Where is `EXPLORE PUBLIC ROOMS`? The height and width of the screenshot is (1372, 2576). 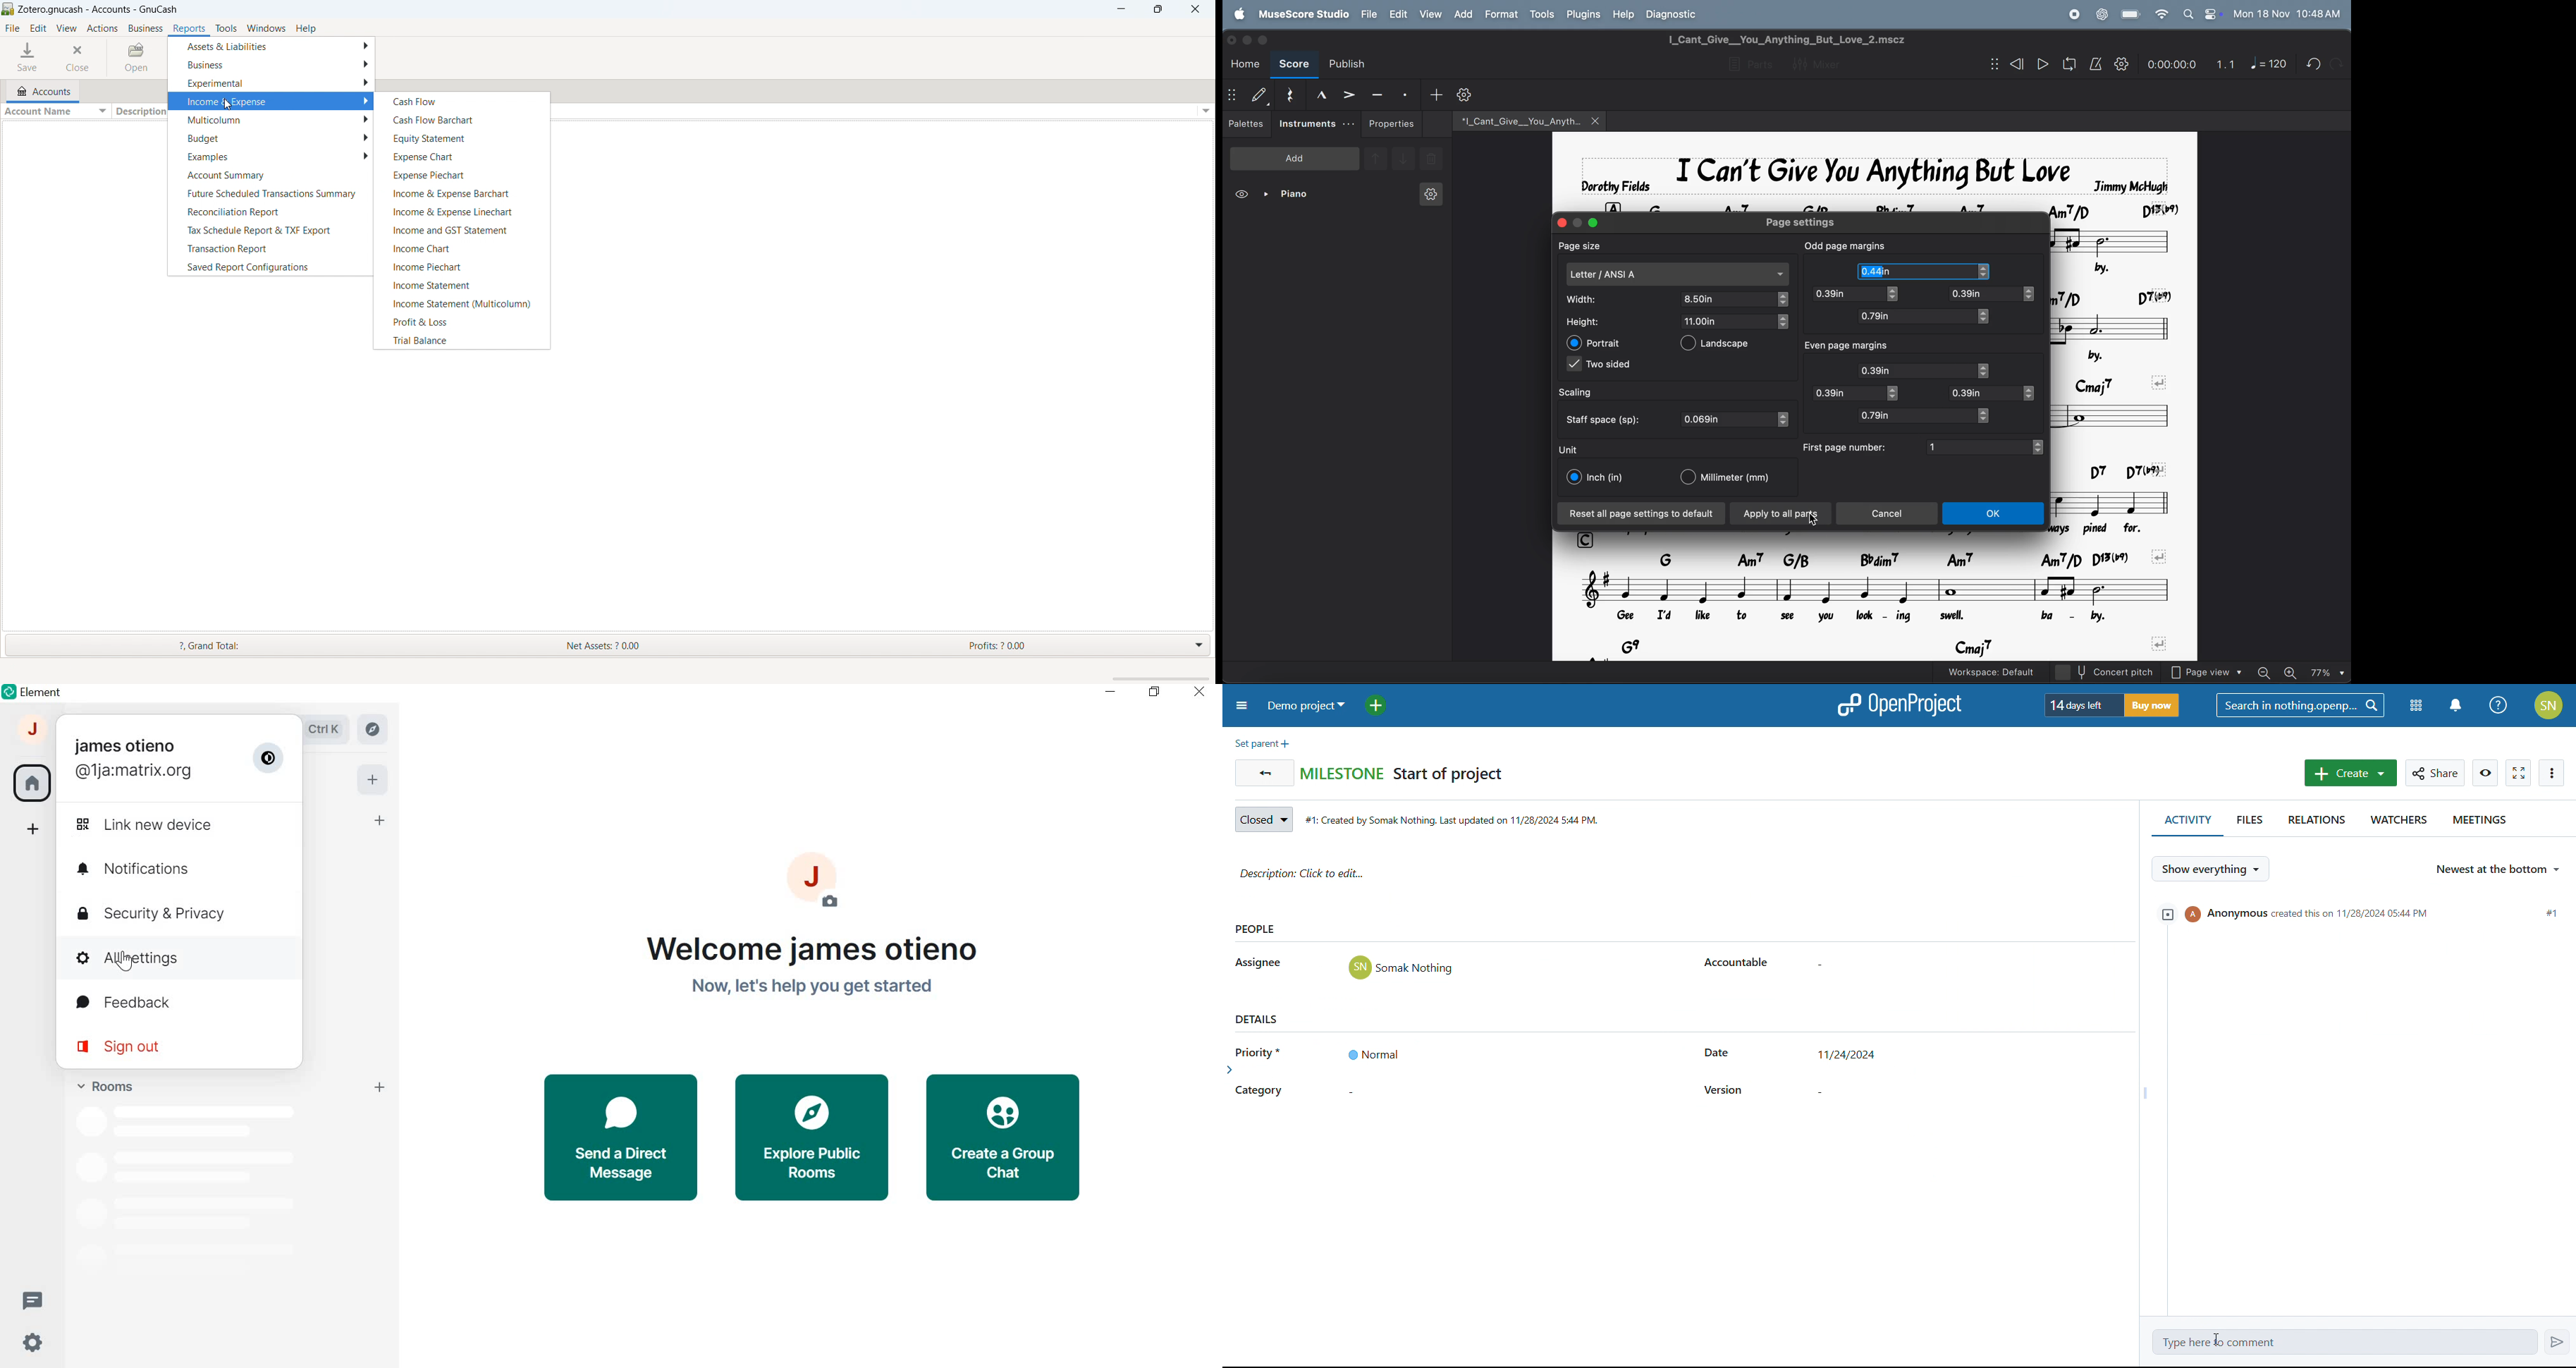
EXPLORE PUBLIC ROOMS is located at coordinates (812, 1138).